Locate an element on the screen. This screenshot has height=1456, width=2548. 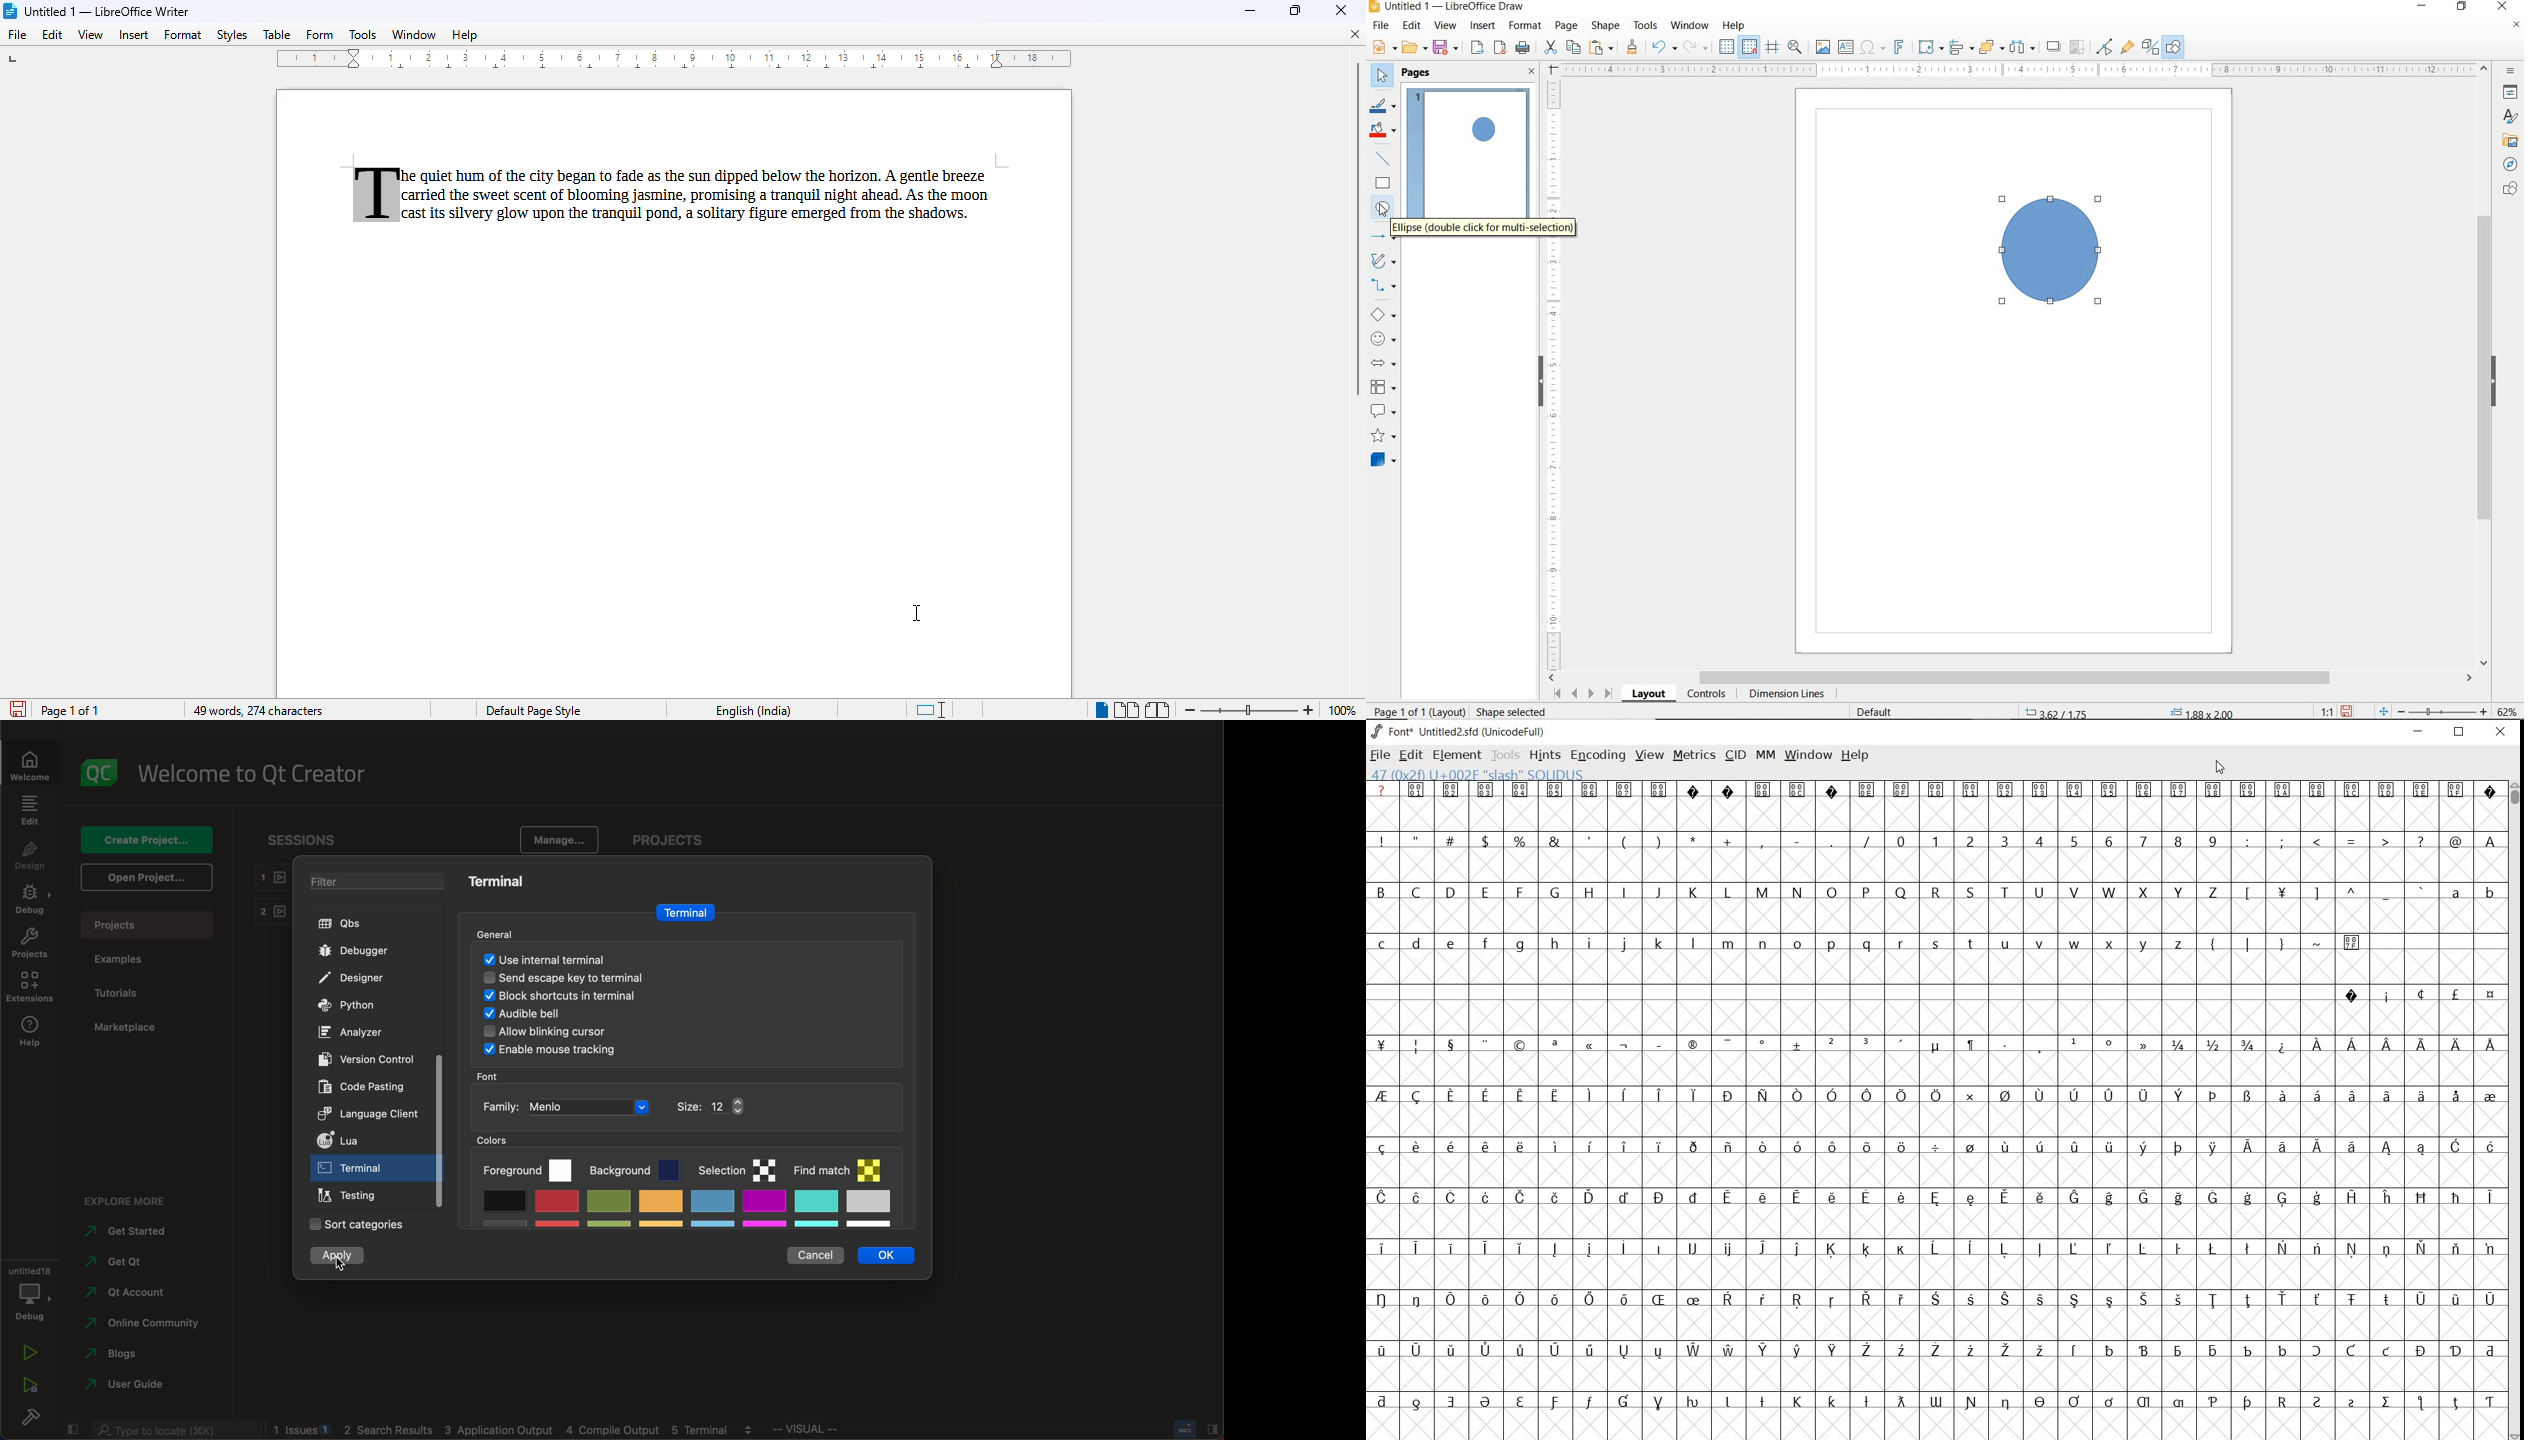
symbols is located at coordinates (1628, 840).